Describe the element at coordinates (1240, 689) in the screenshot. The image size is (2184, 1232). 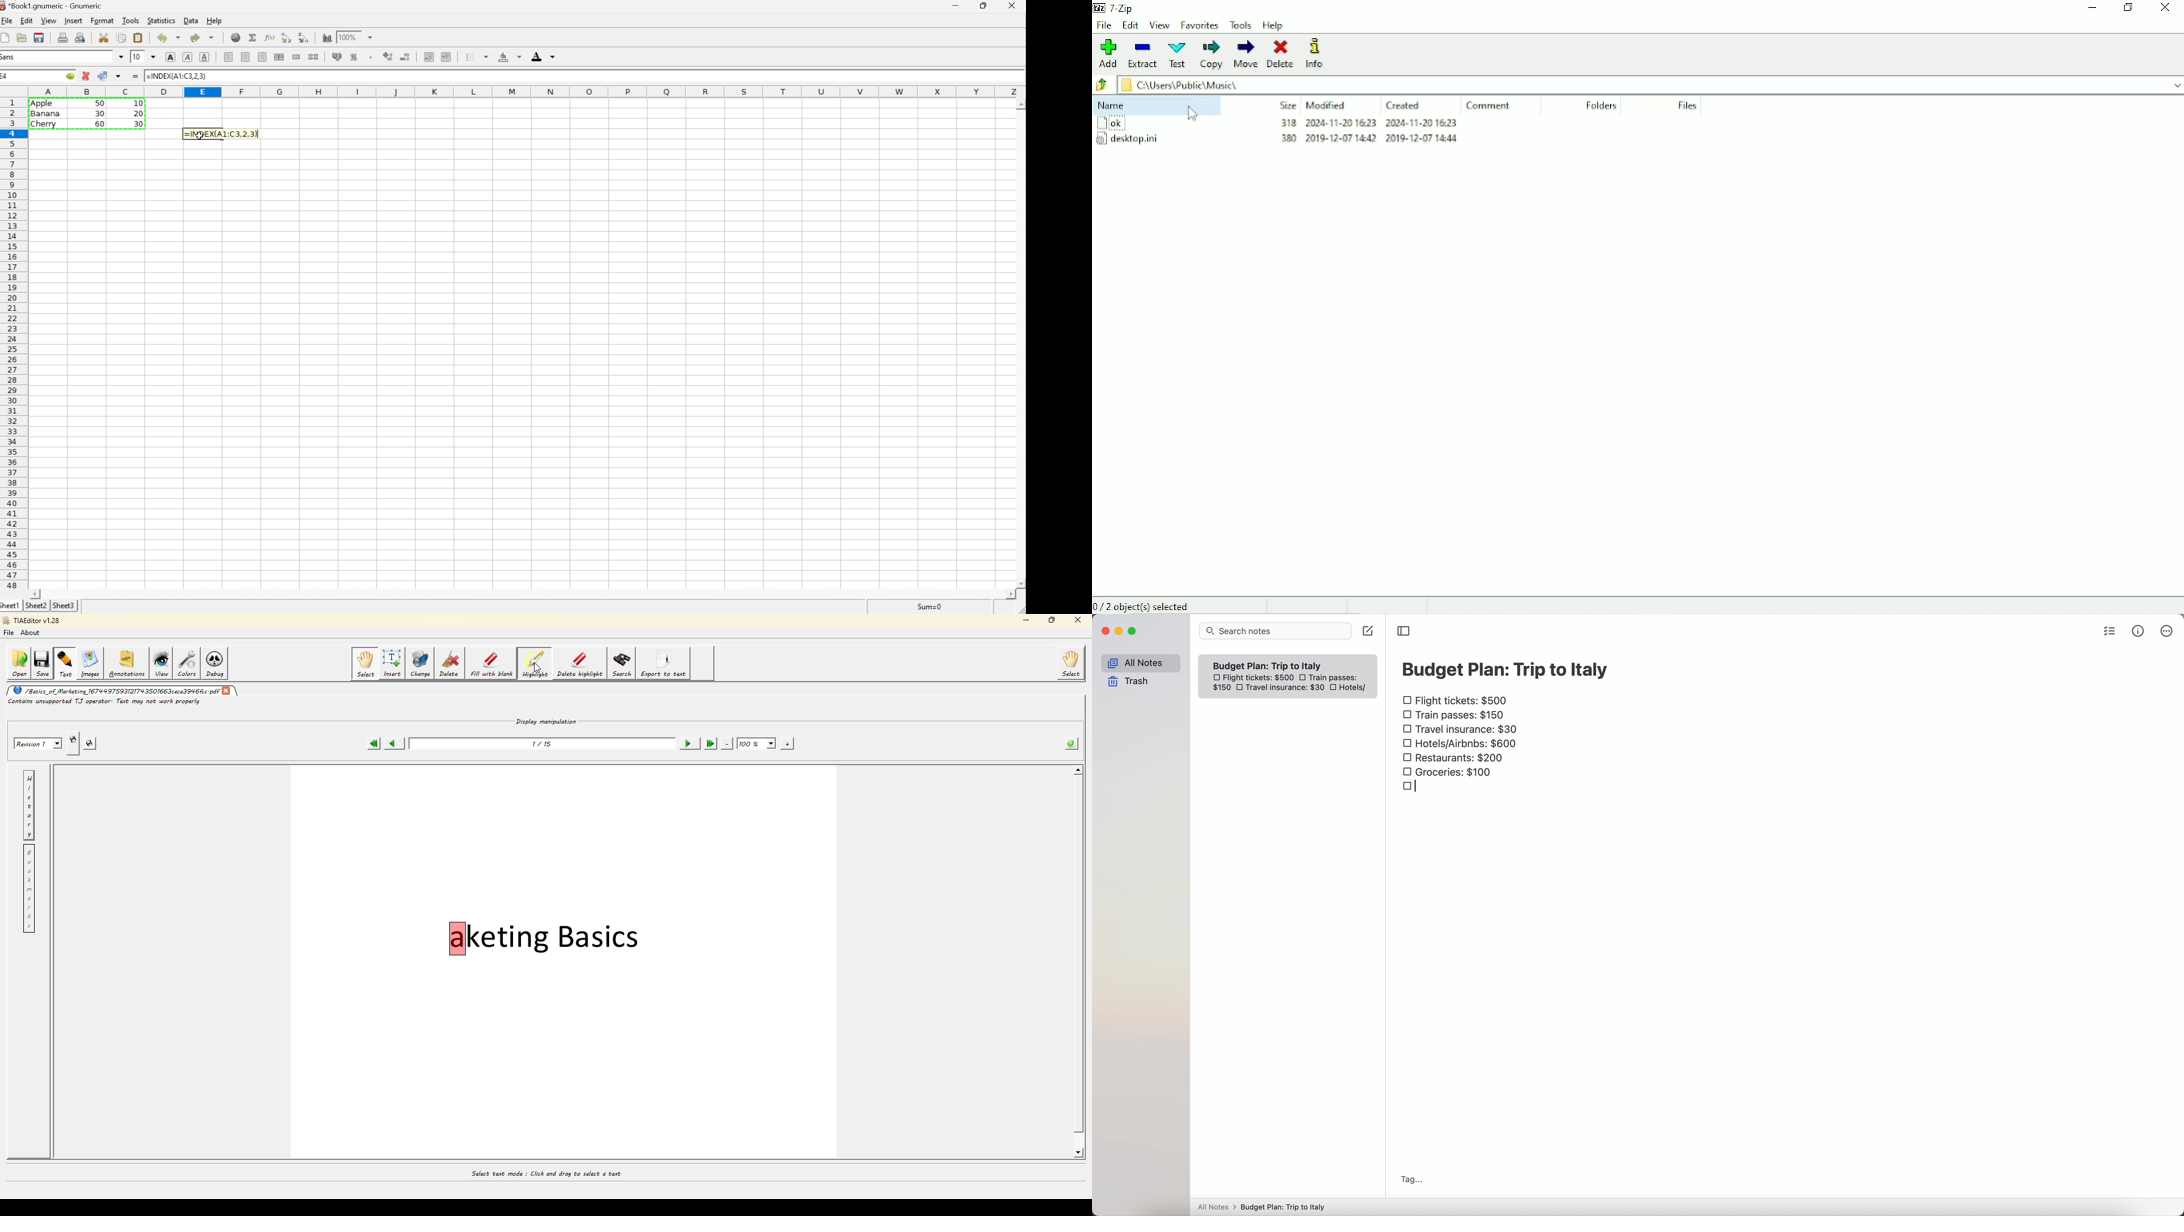
I see `checkbox` at that location.